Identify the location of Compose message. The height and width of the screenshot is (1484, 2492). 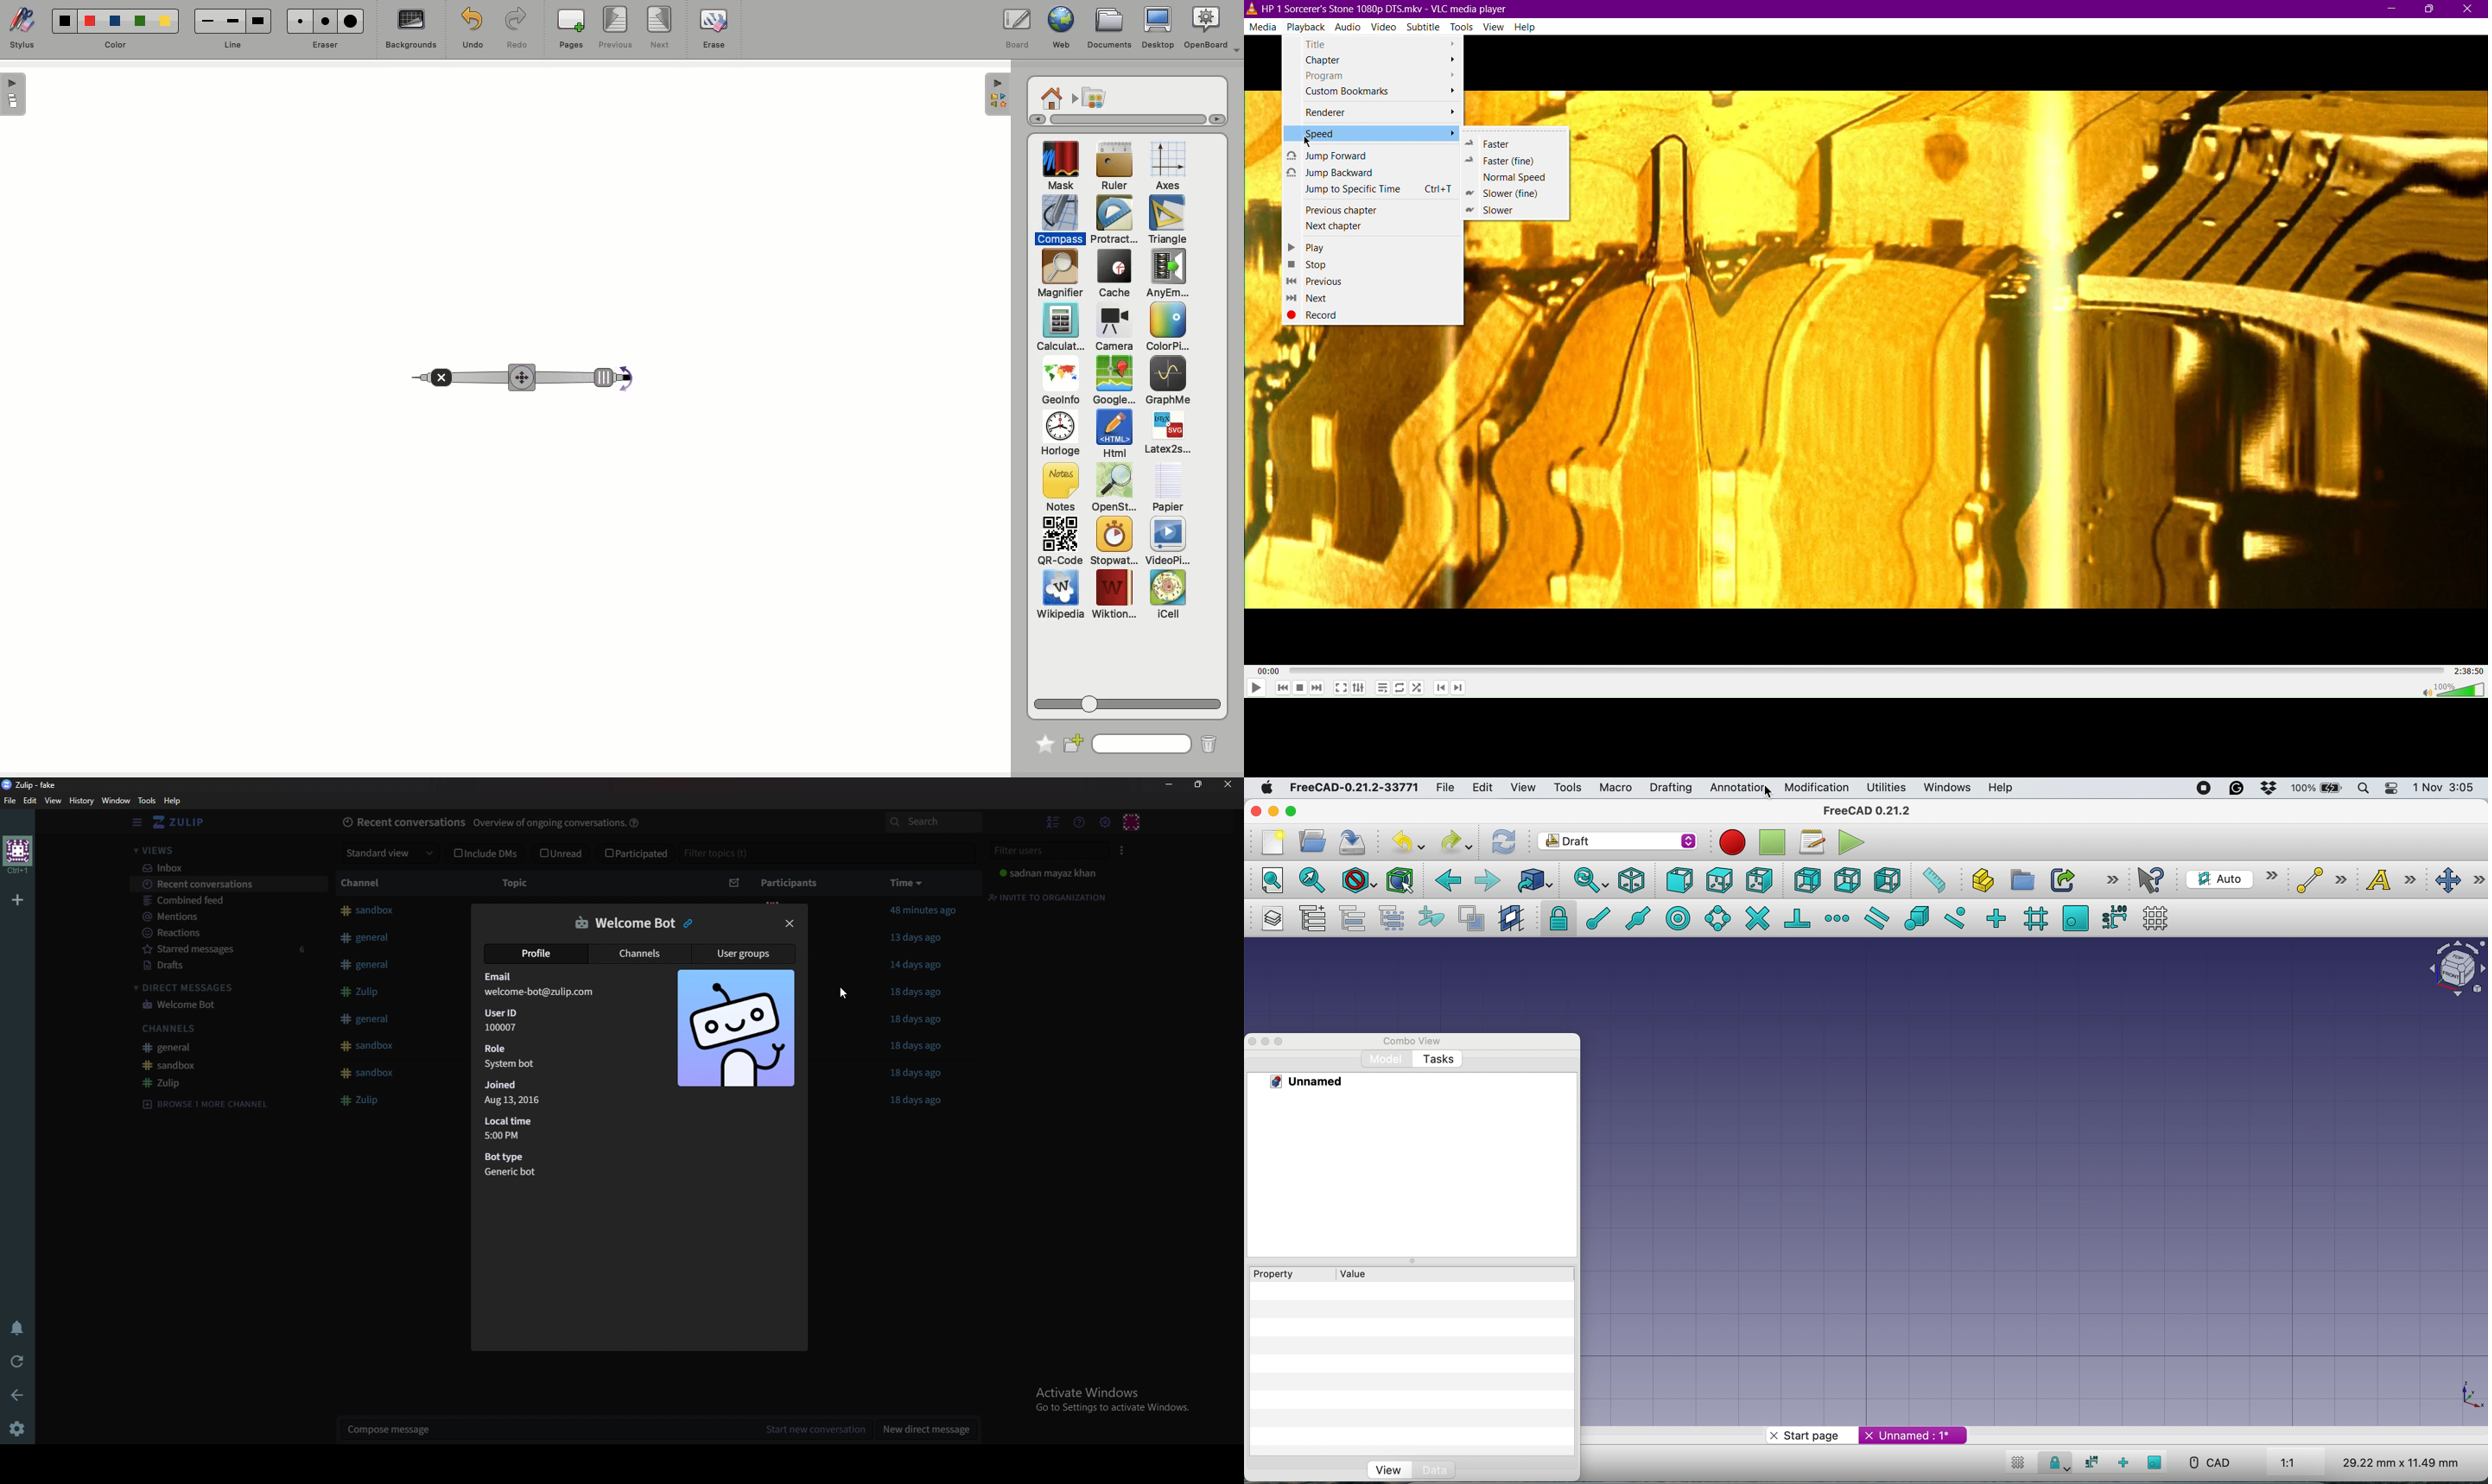
(545, 1430).